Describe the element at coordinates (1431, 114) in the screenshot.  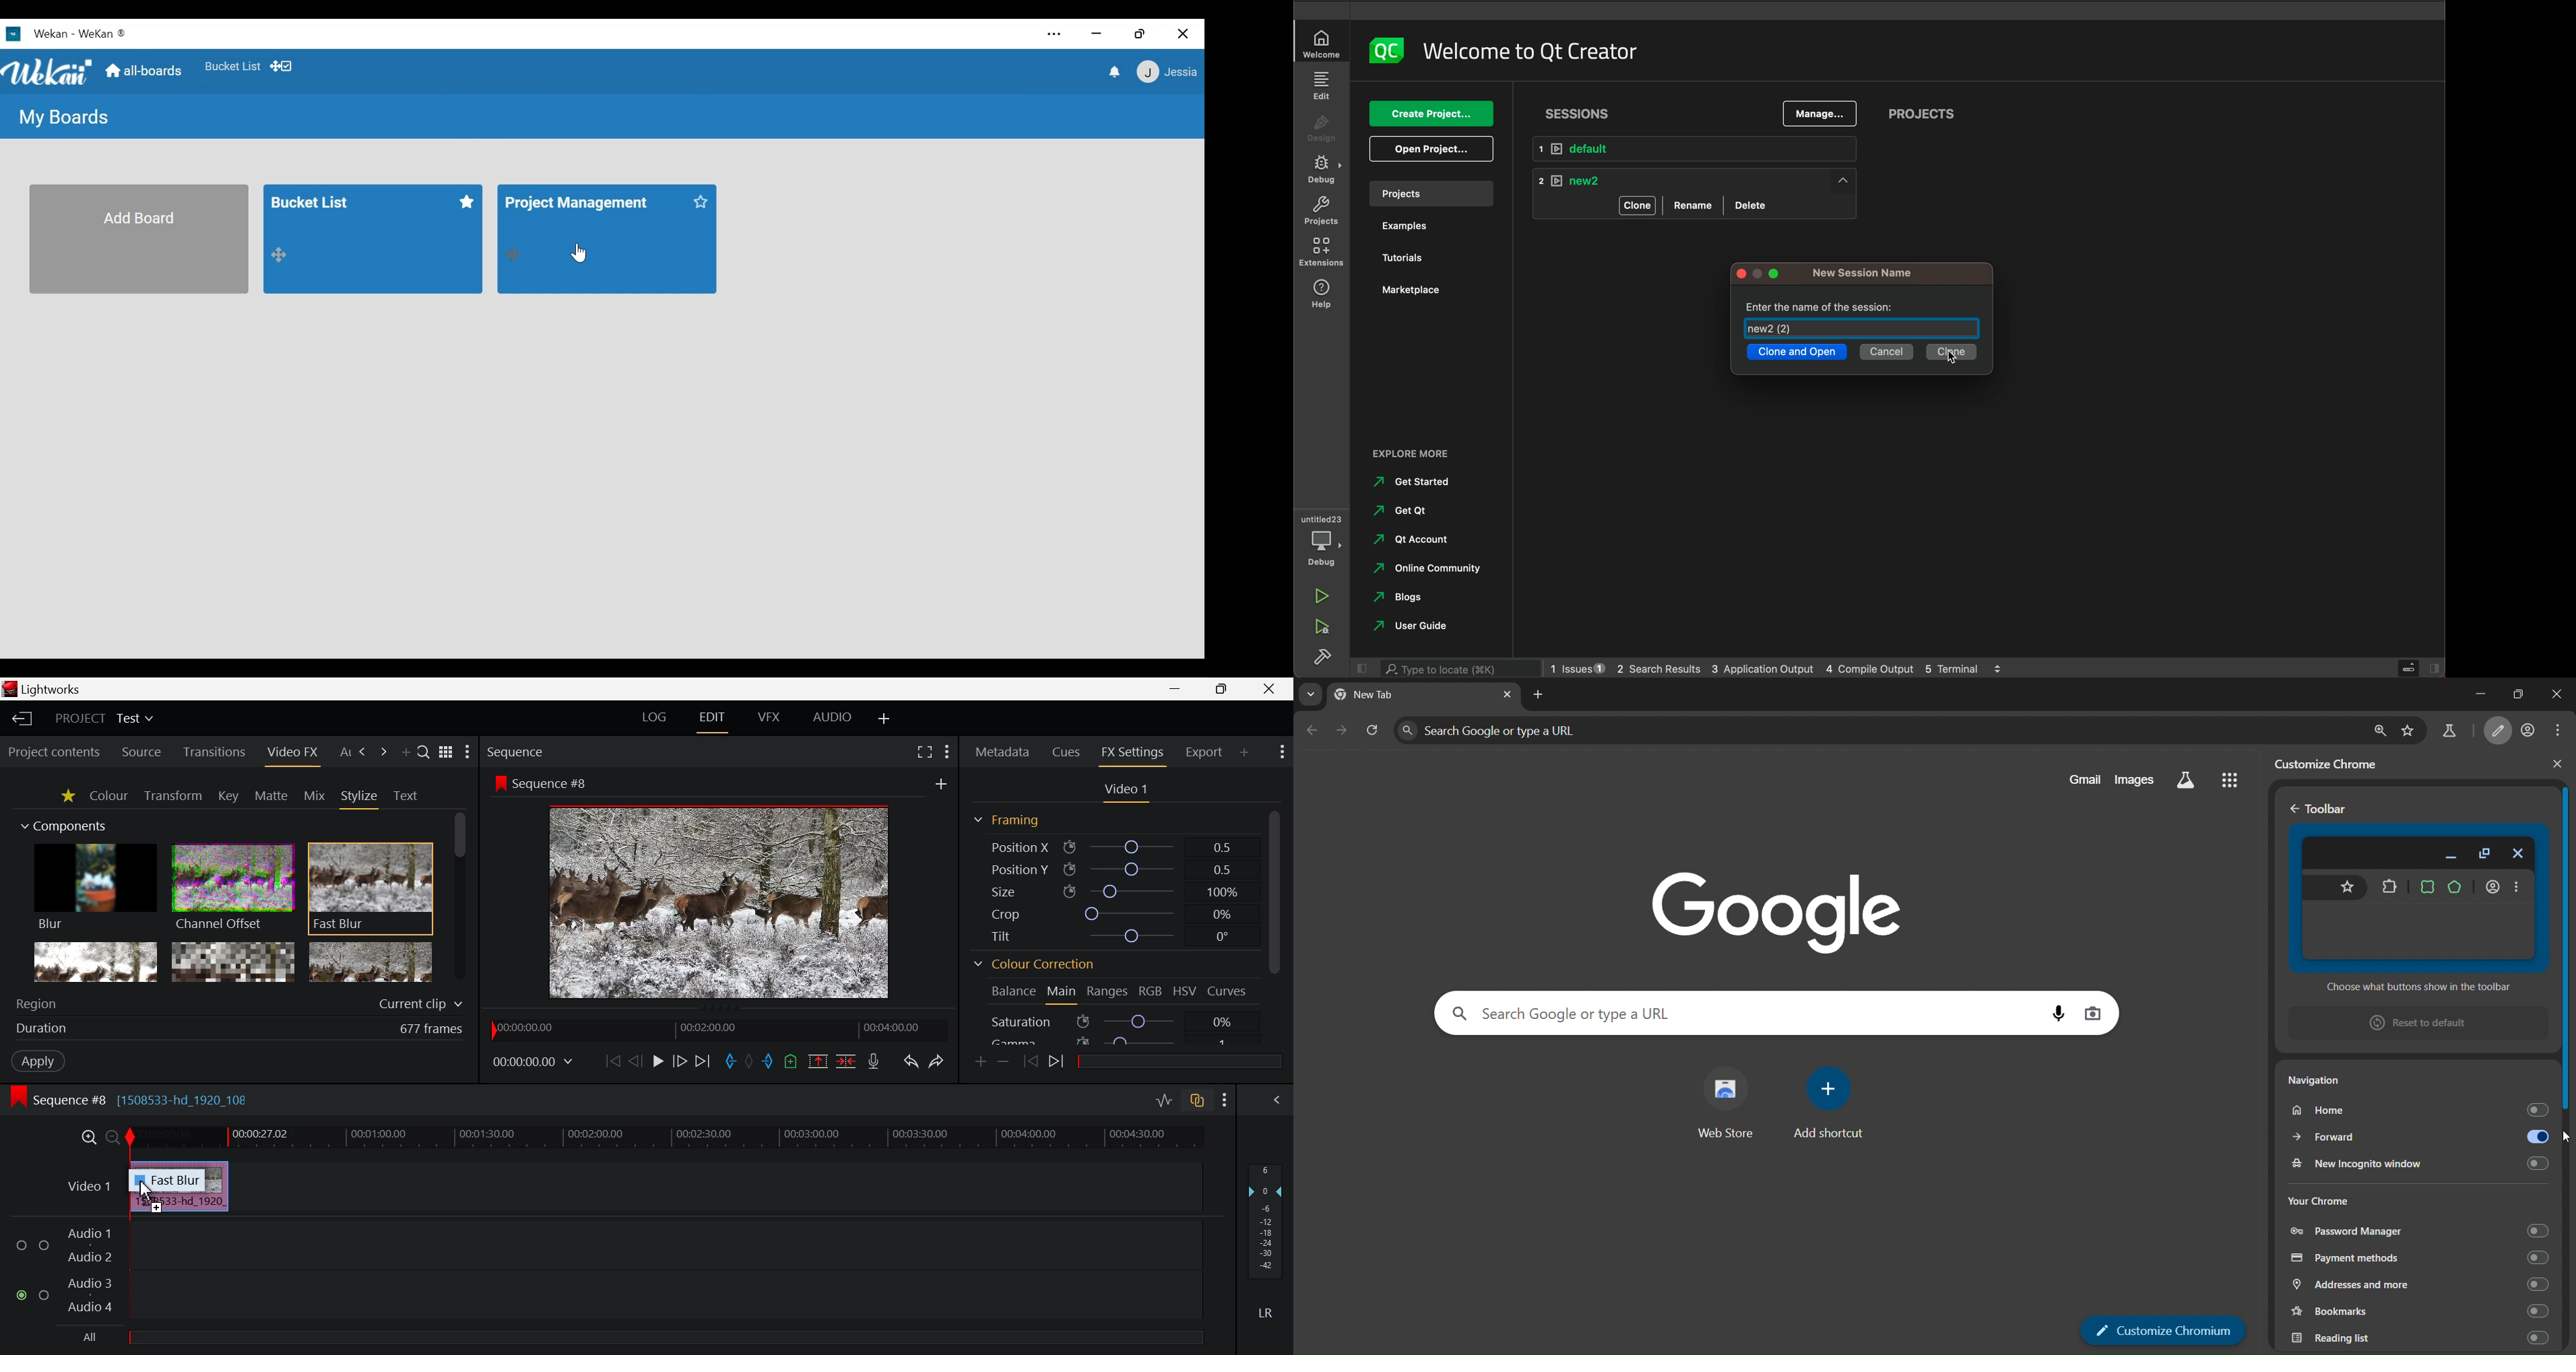
I see `create project` at that location.